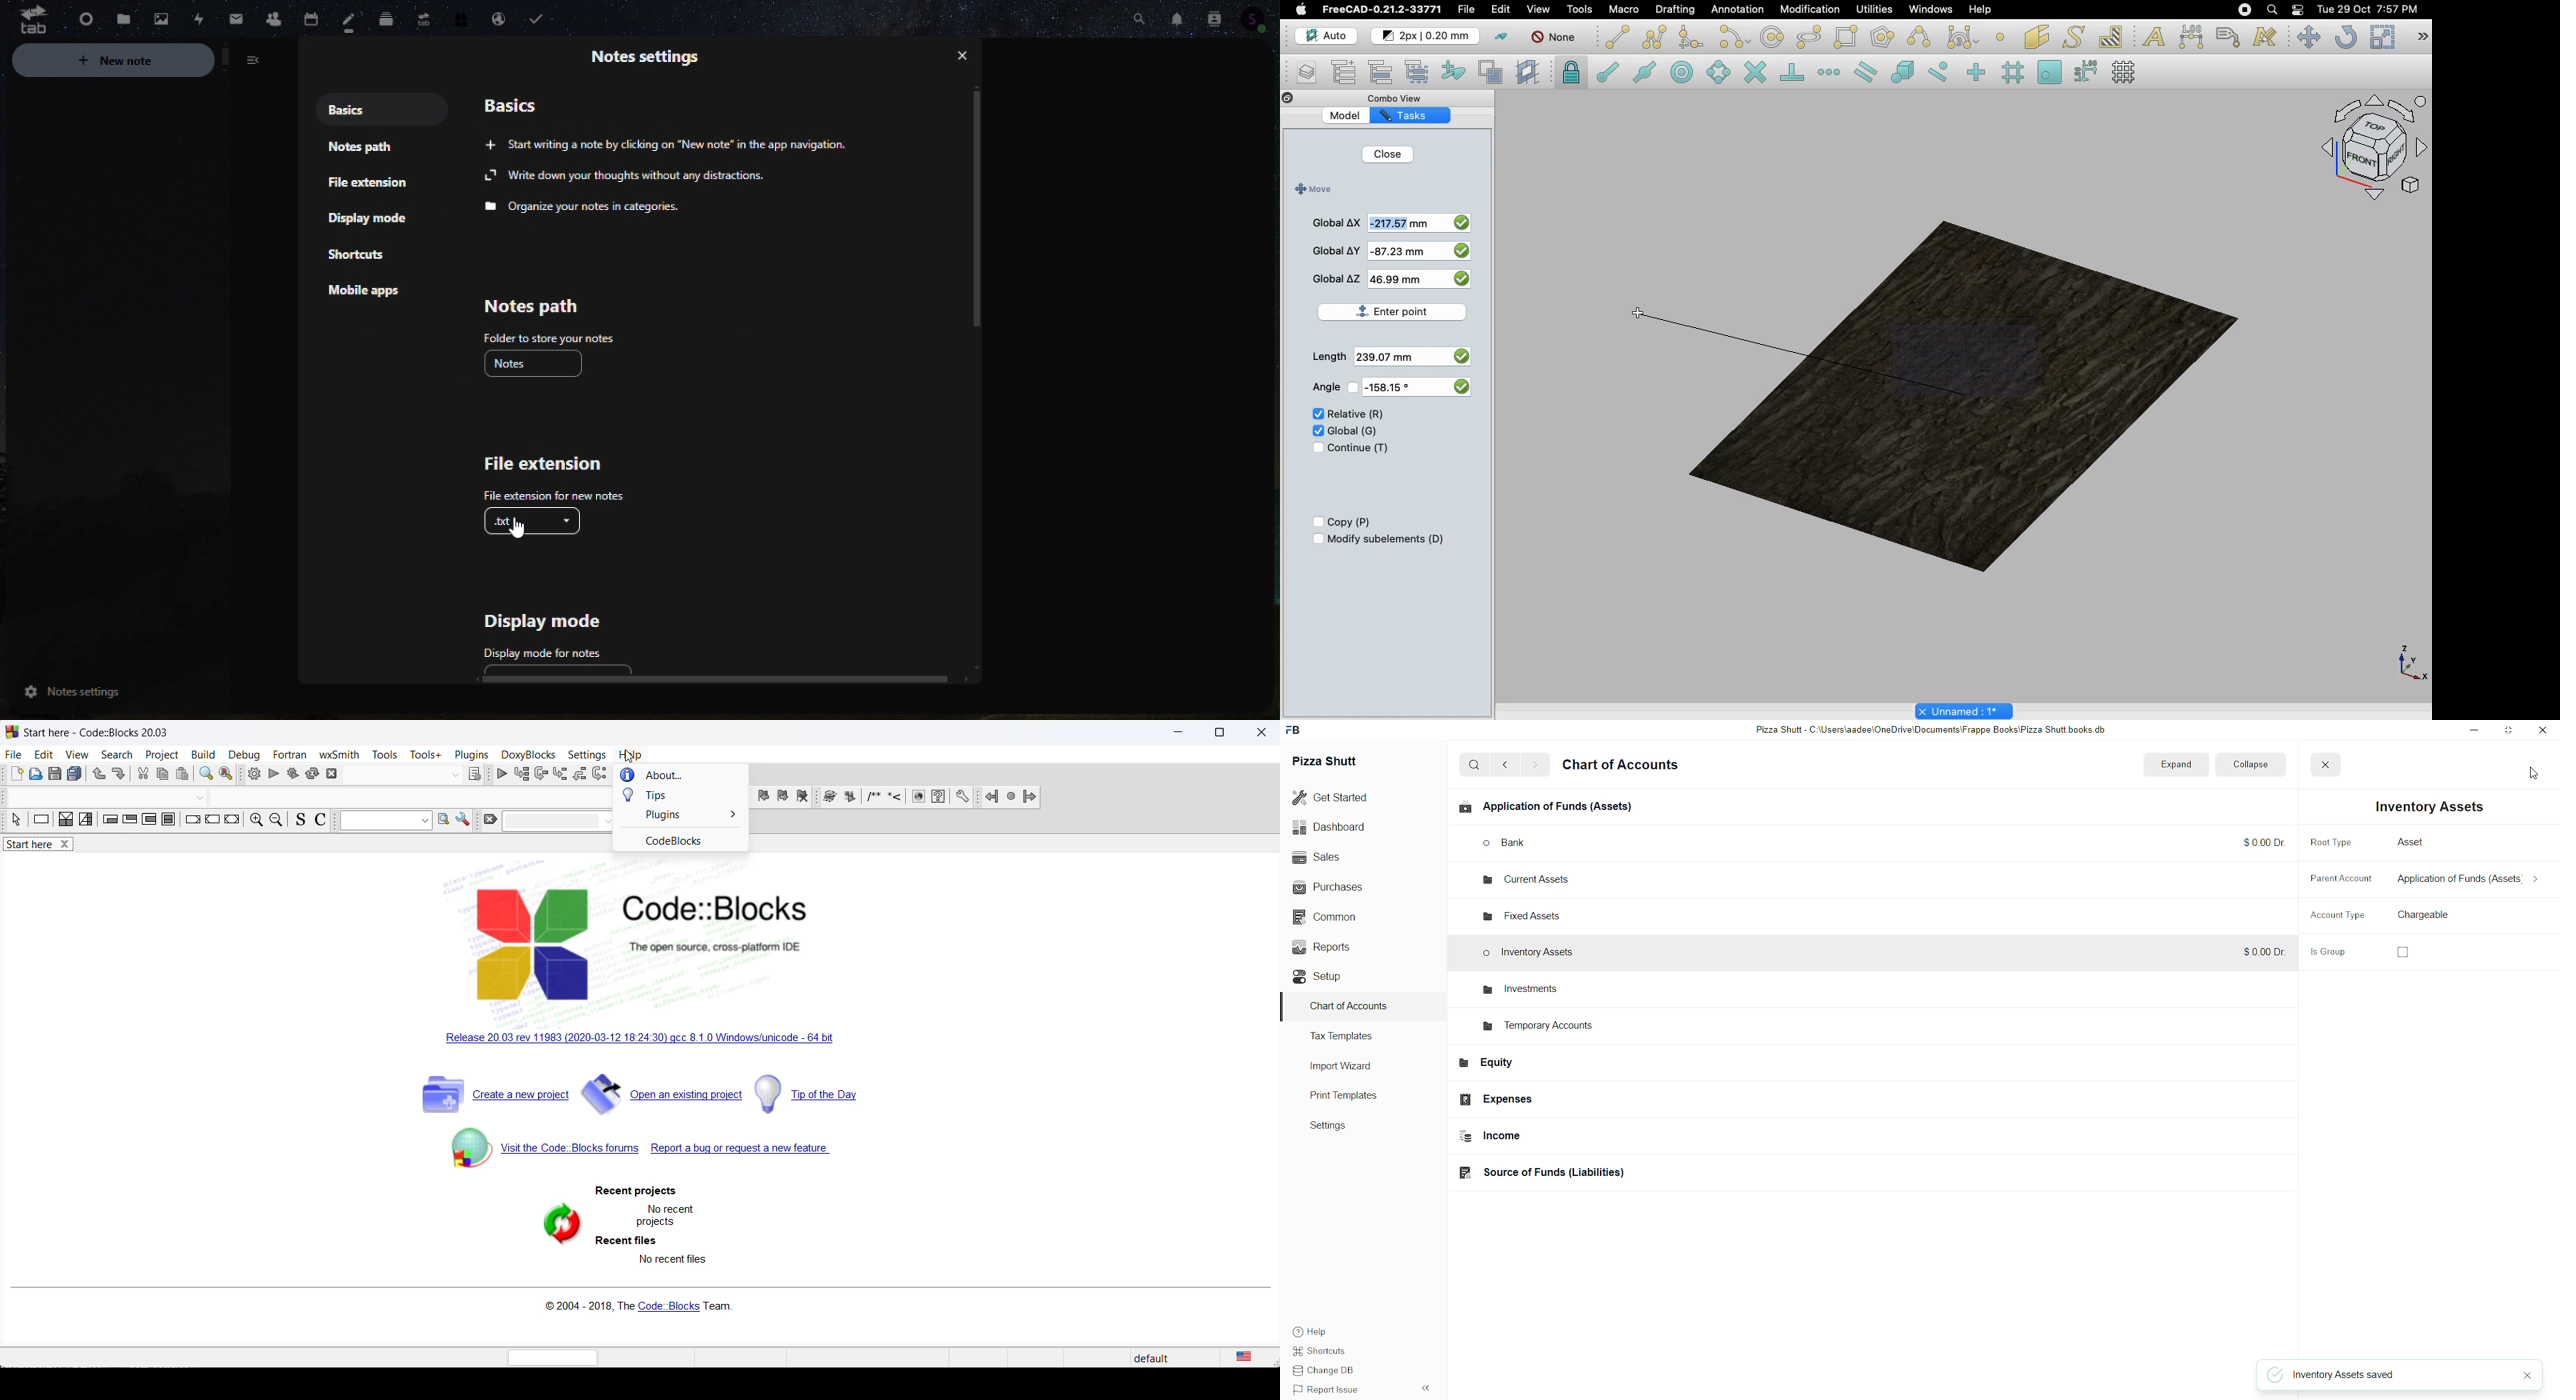 The image size is (2576, 1400). What do you see at coordinates (1337, 917) in the screenshot?
I see `Common ` at bounding box center [1337, 917].